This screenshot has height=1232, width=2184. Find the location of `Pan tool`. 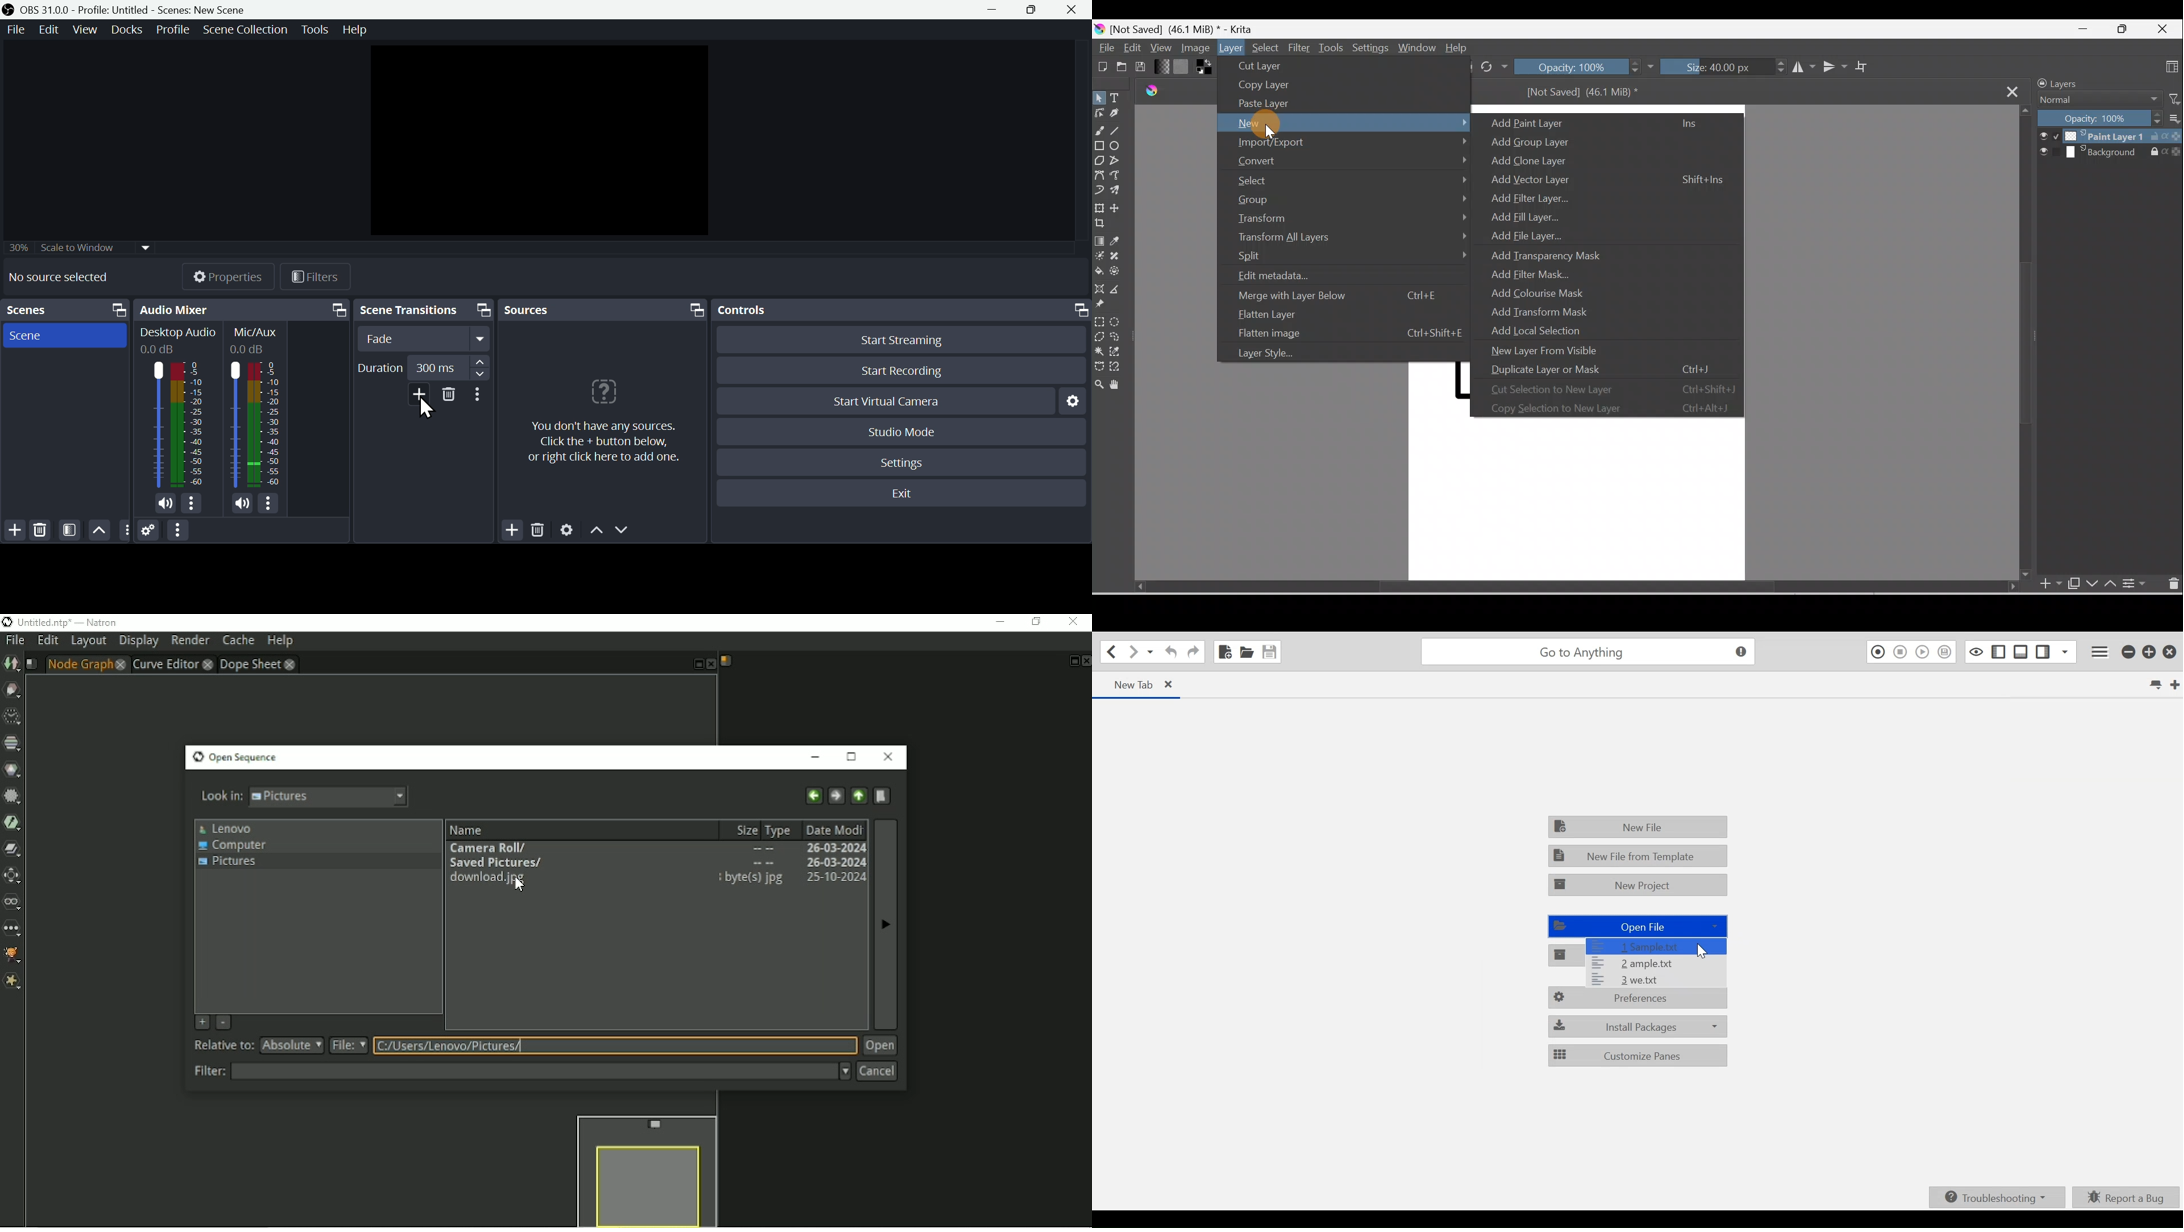

Pan tool is located at coordinates (1118, 385).